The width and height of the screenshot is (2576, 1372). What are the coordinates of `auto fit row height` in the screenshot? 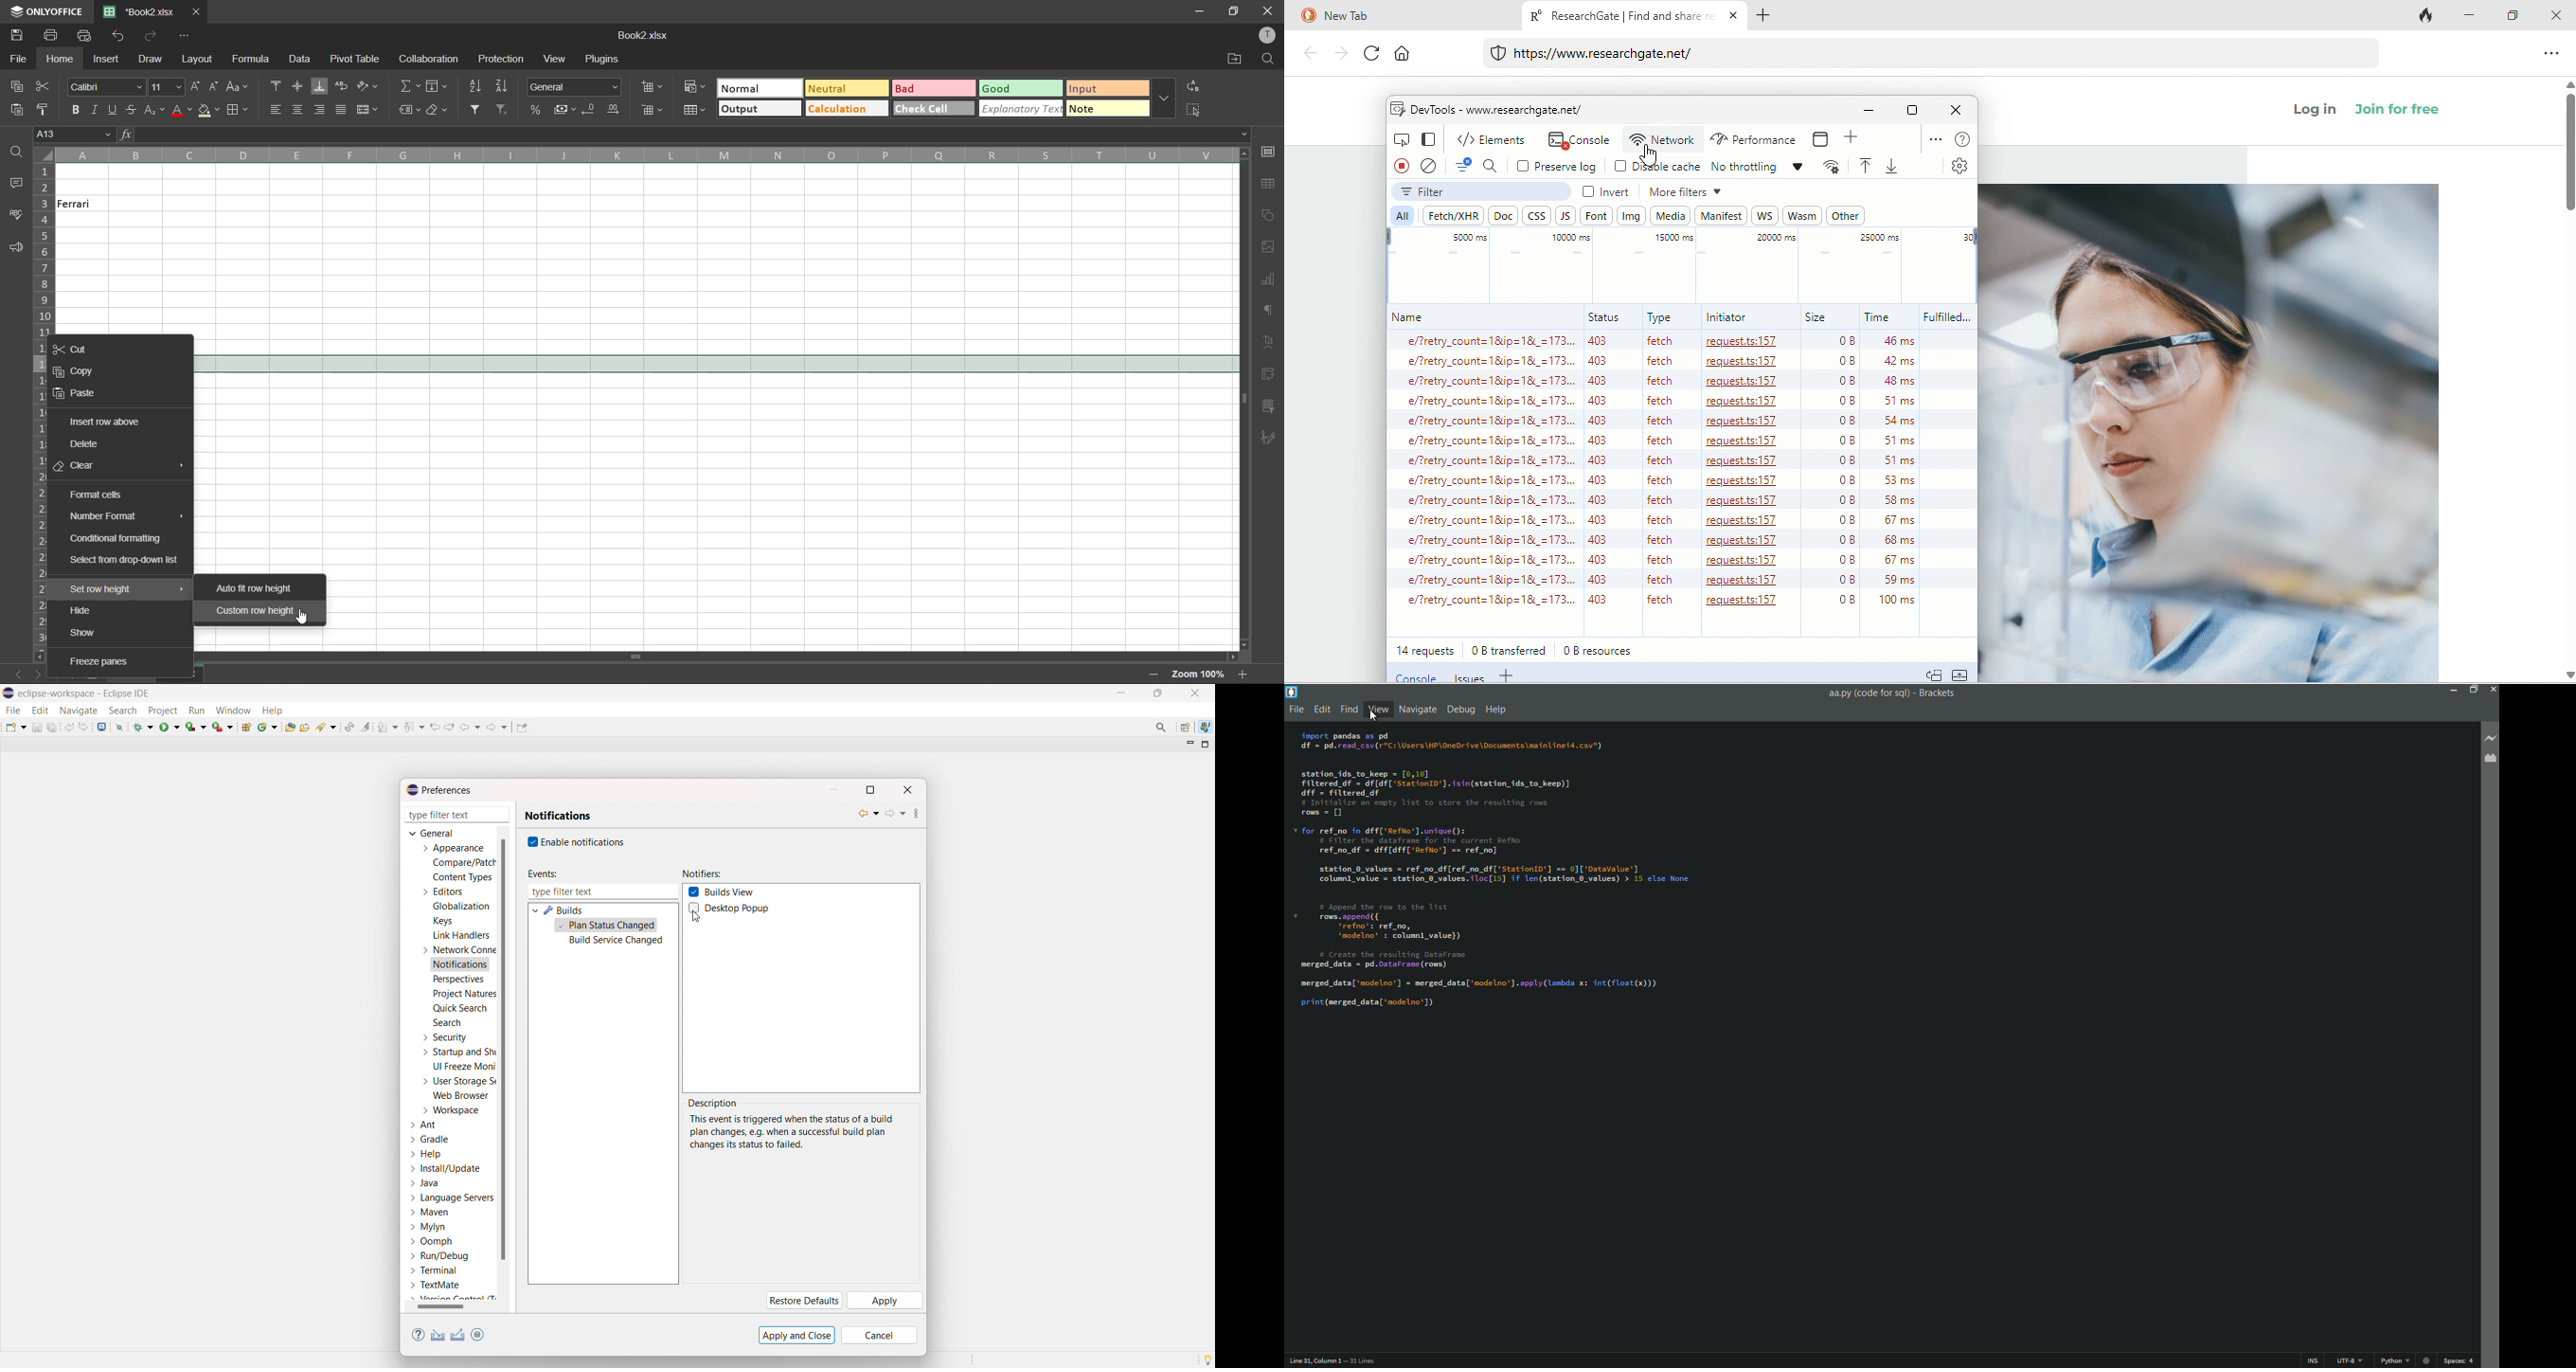 It's located at (256, 588).